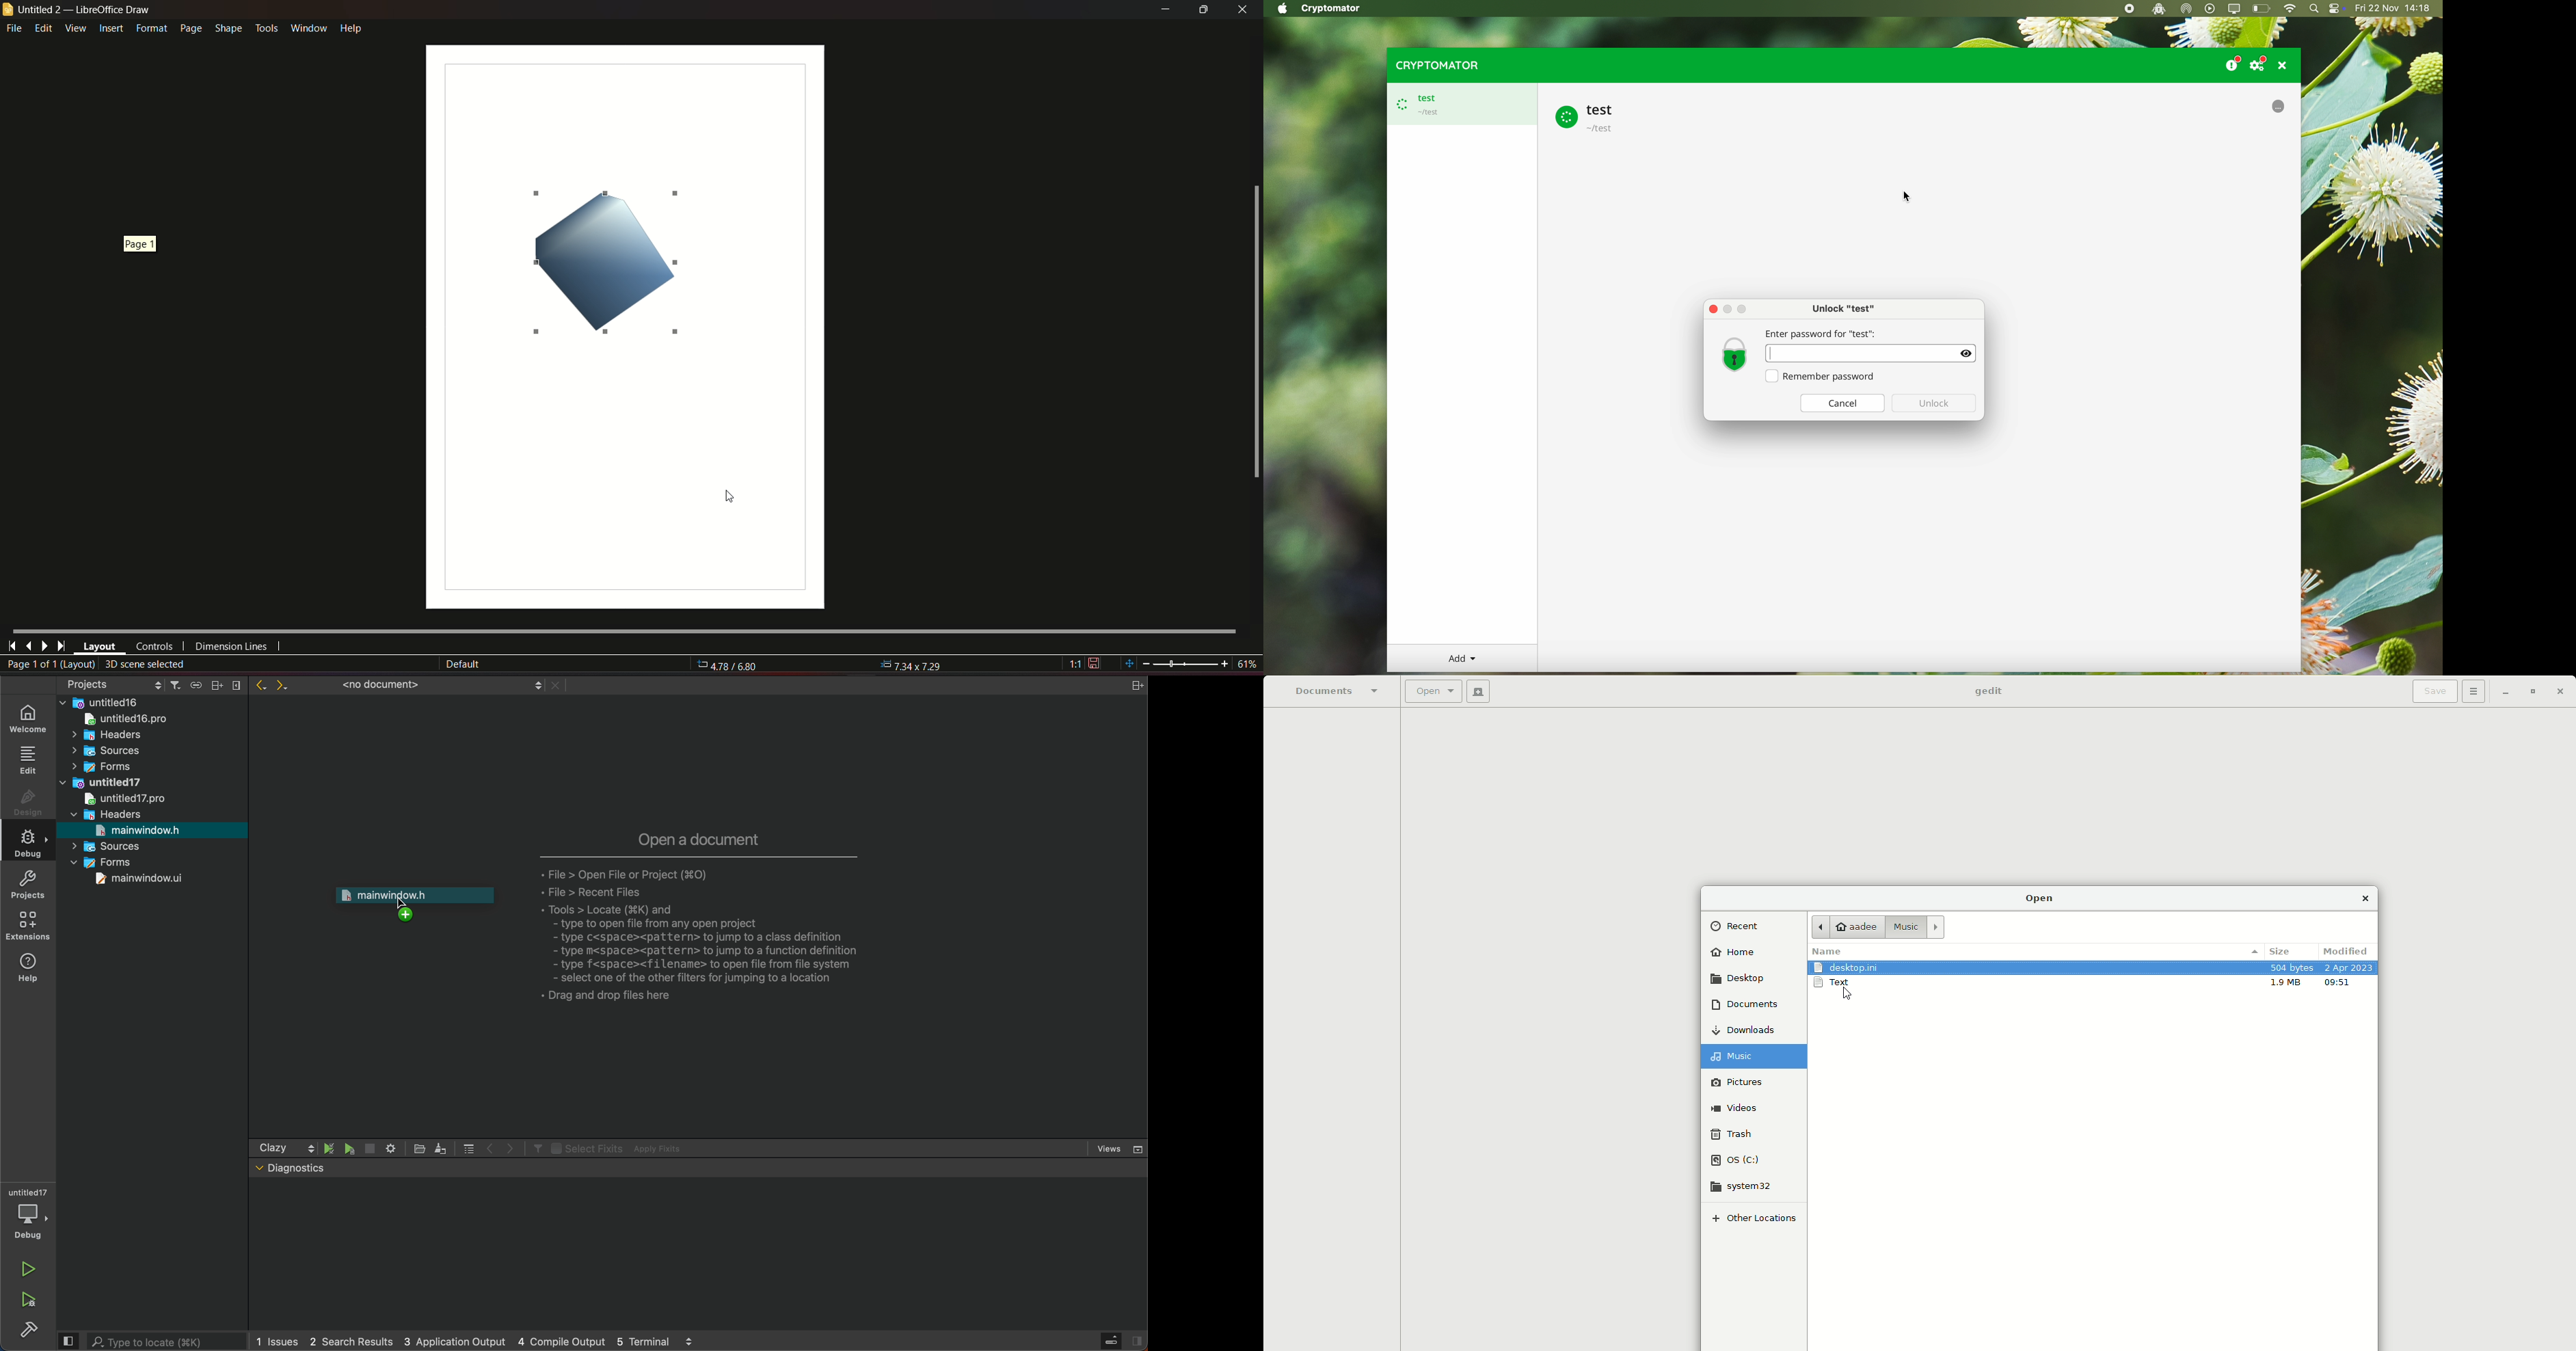  I want to click on Videos, so click(1752, 1110).